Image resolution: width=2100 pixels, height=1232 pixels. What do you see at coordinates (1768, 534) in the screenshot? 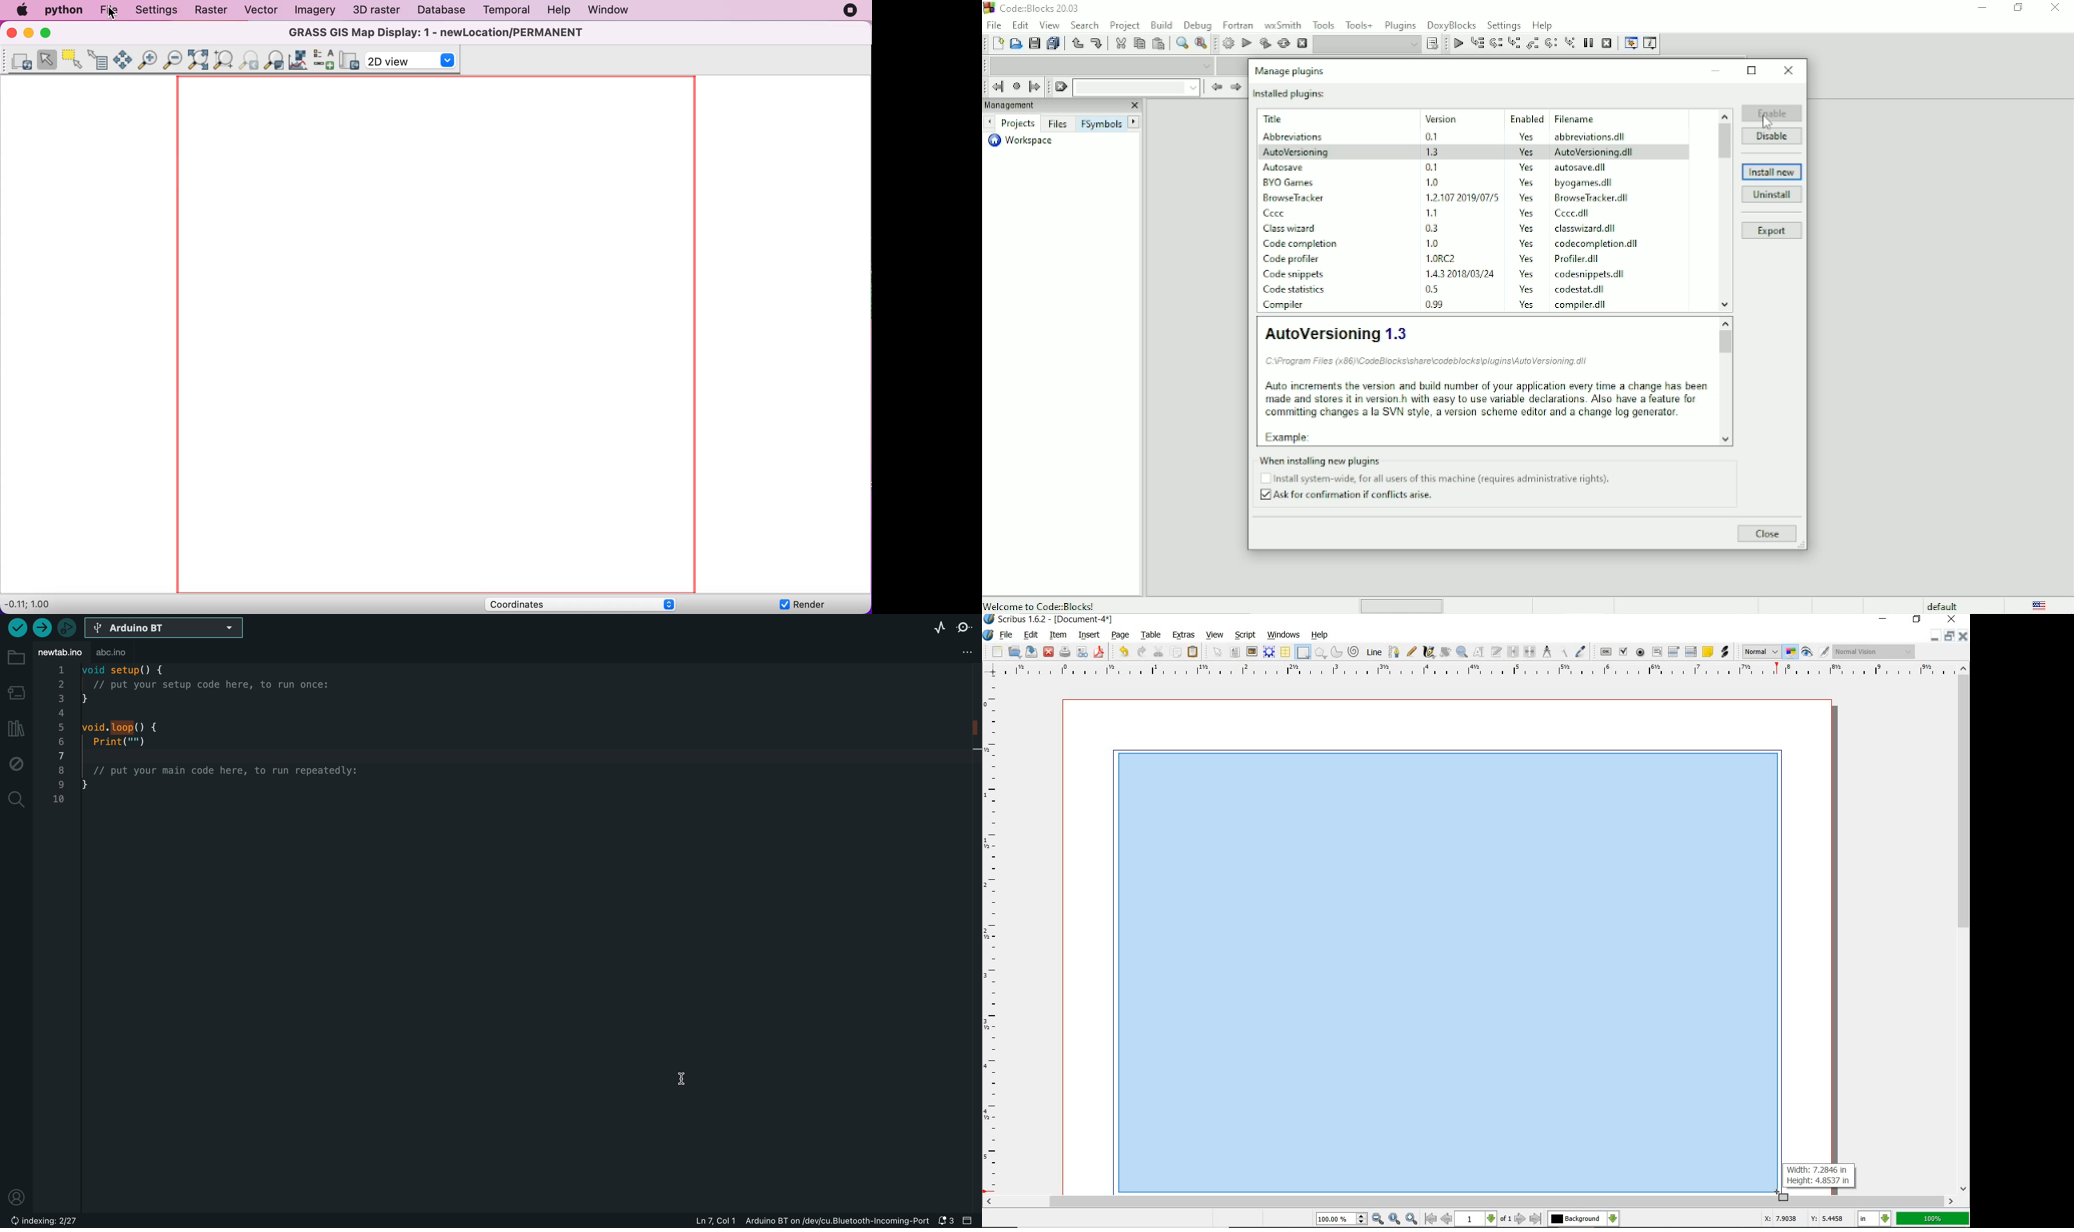
I see `Close` at bounding box center [1768, 534].